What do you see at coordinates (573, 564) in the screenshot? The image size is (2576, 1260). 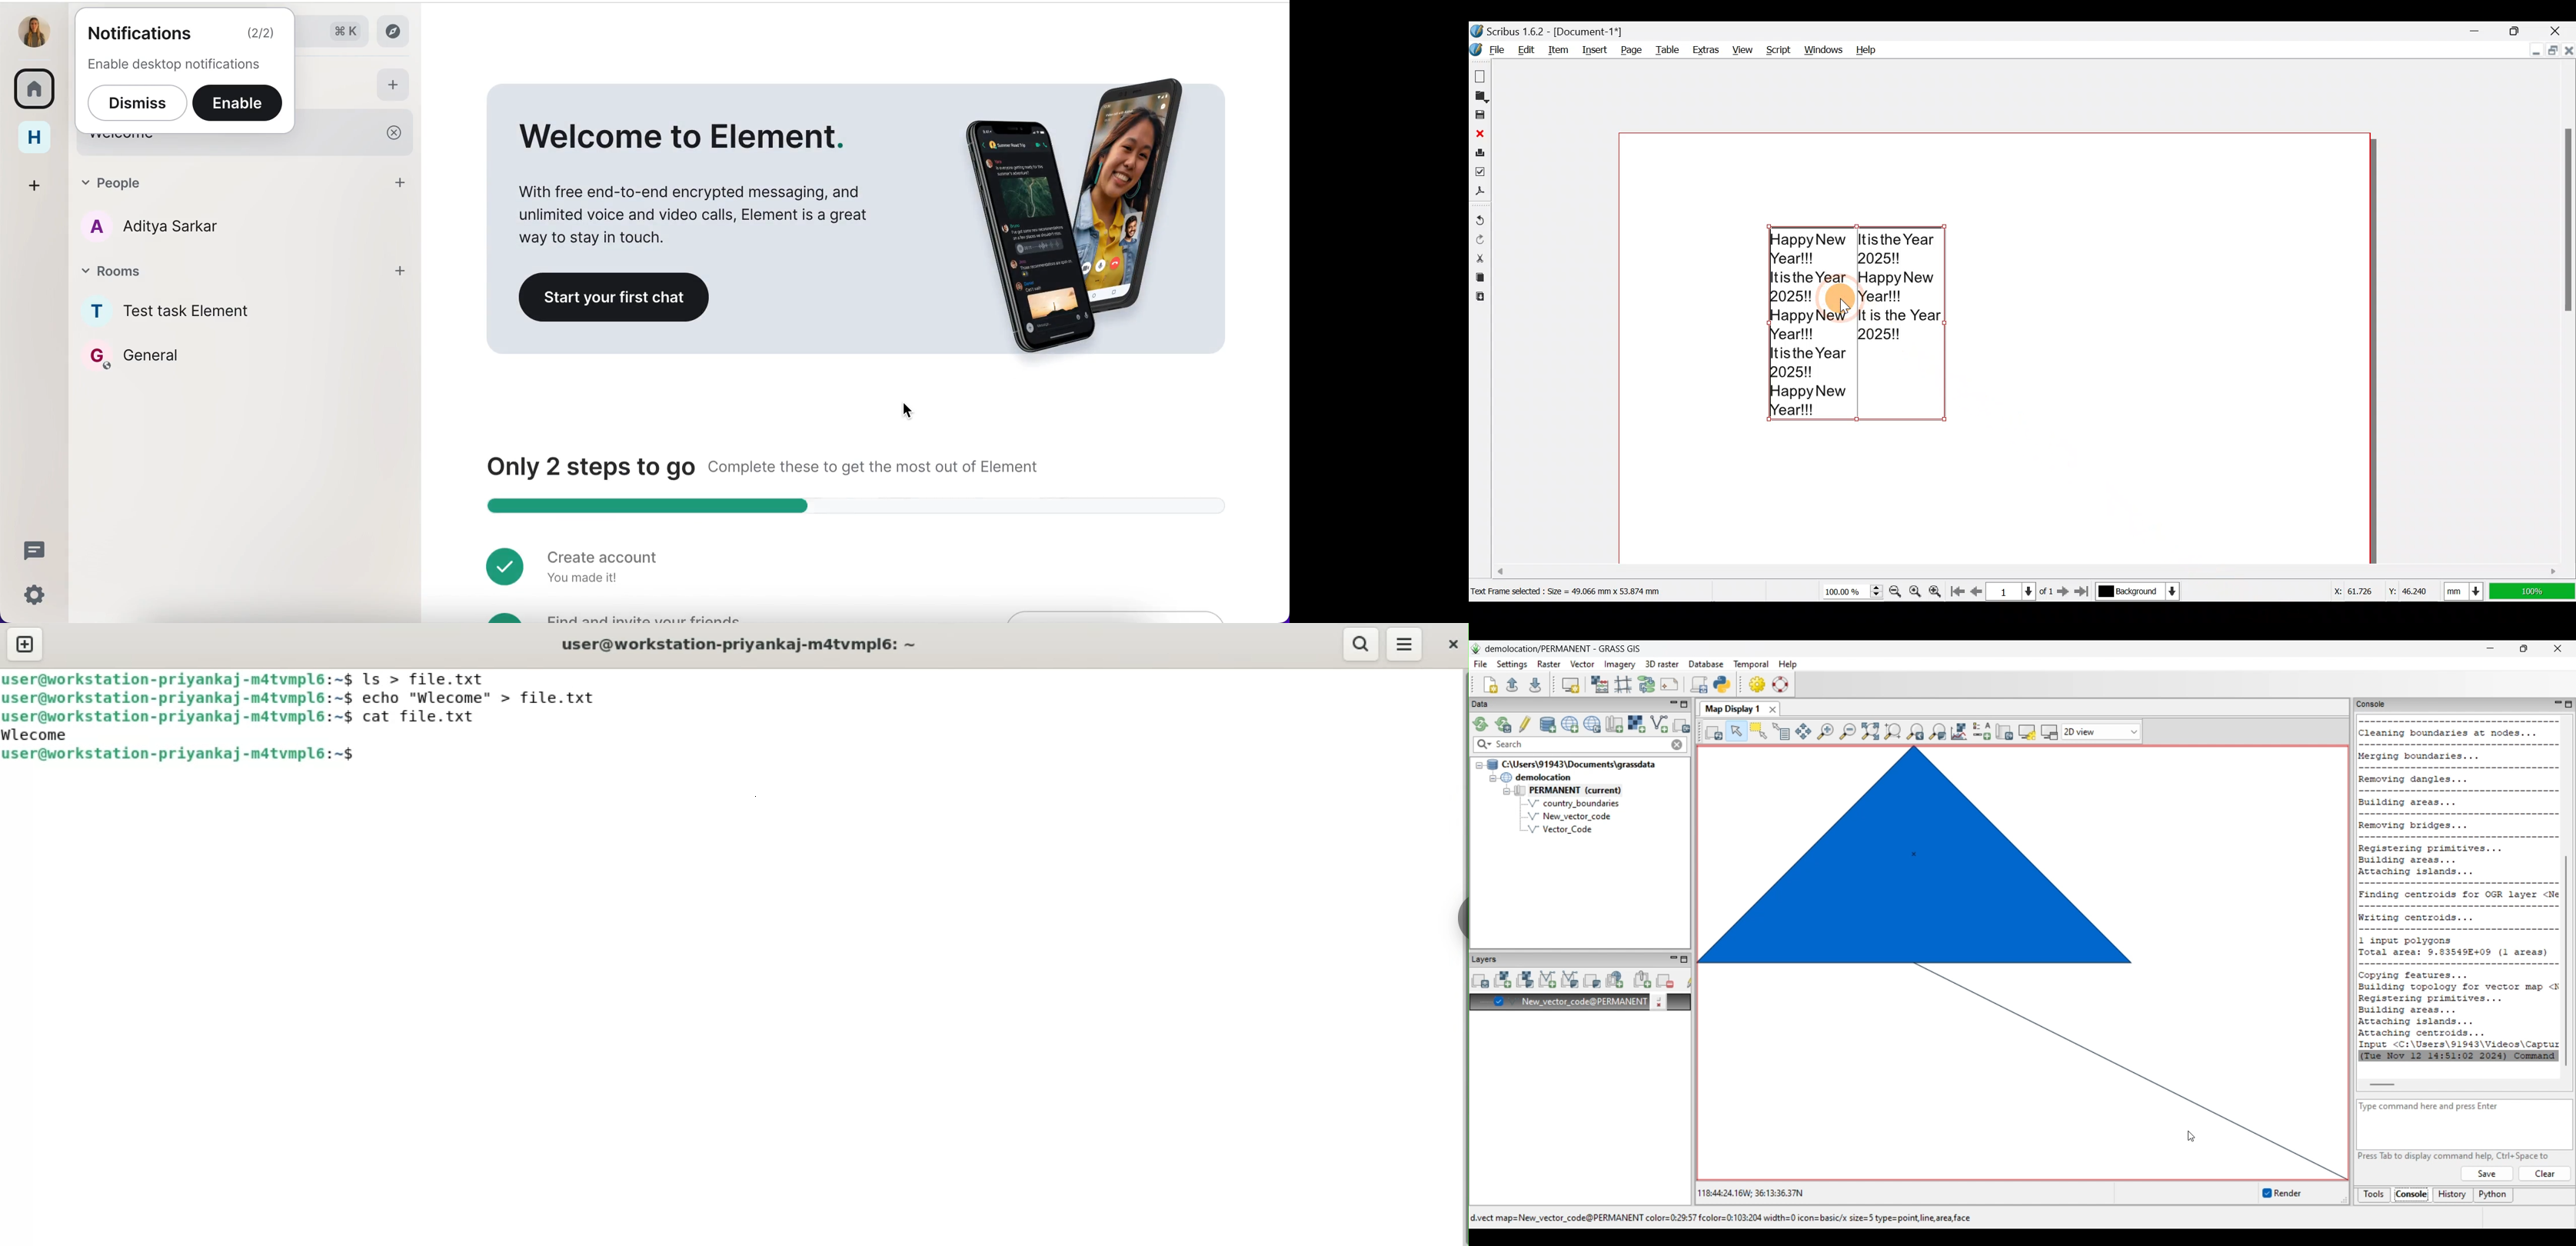 I see `create account you made it` at bounding box center [573, 564].